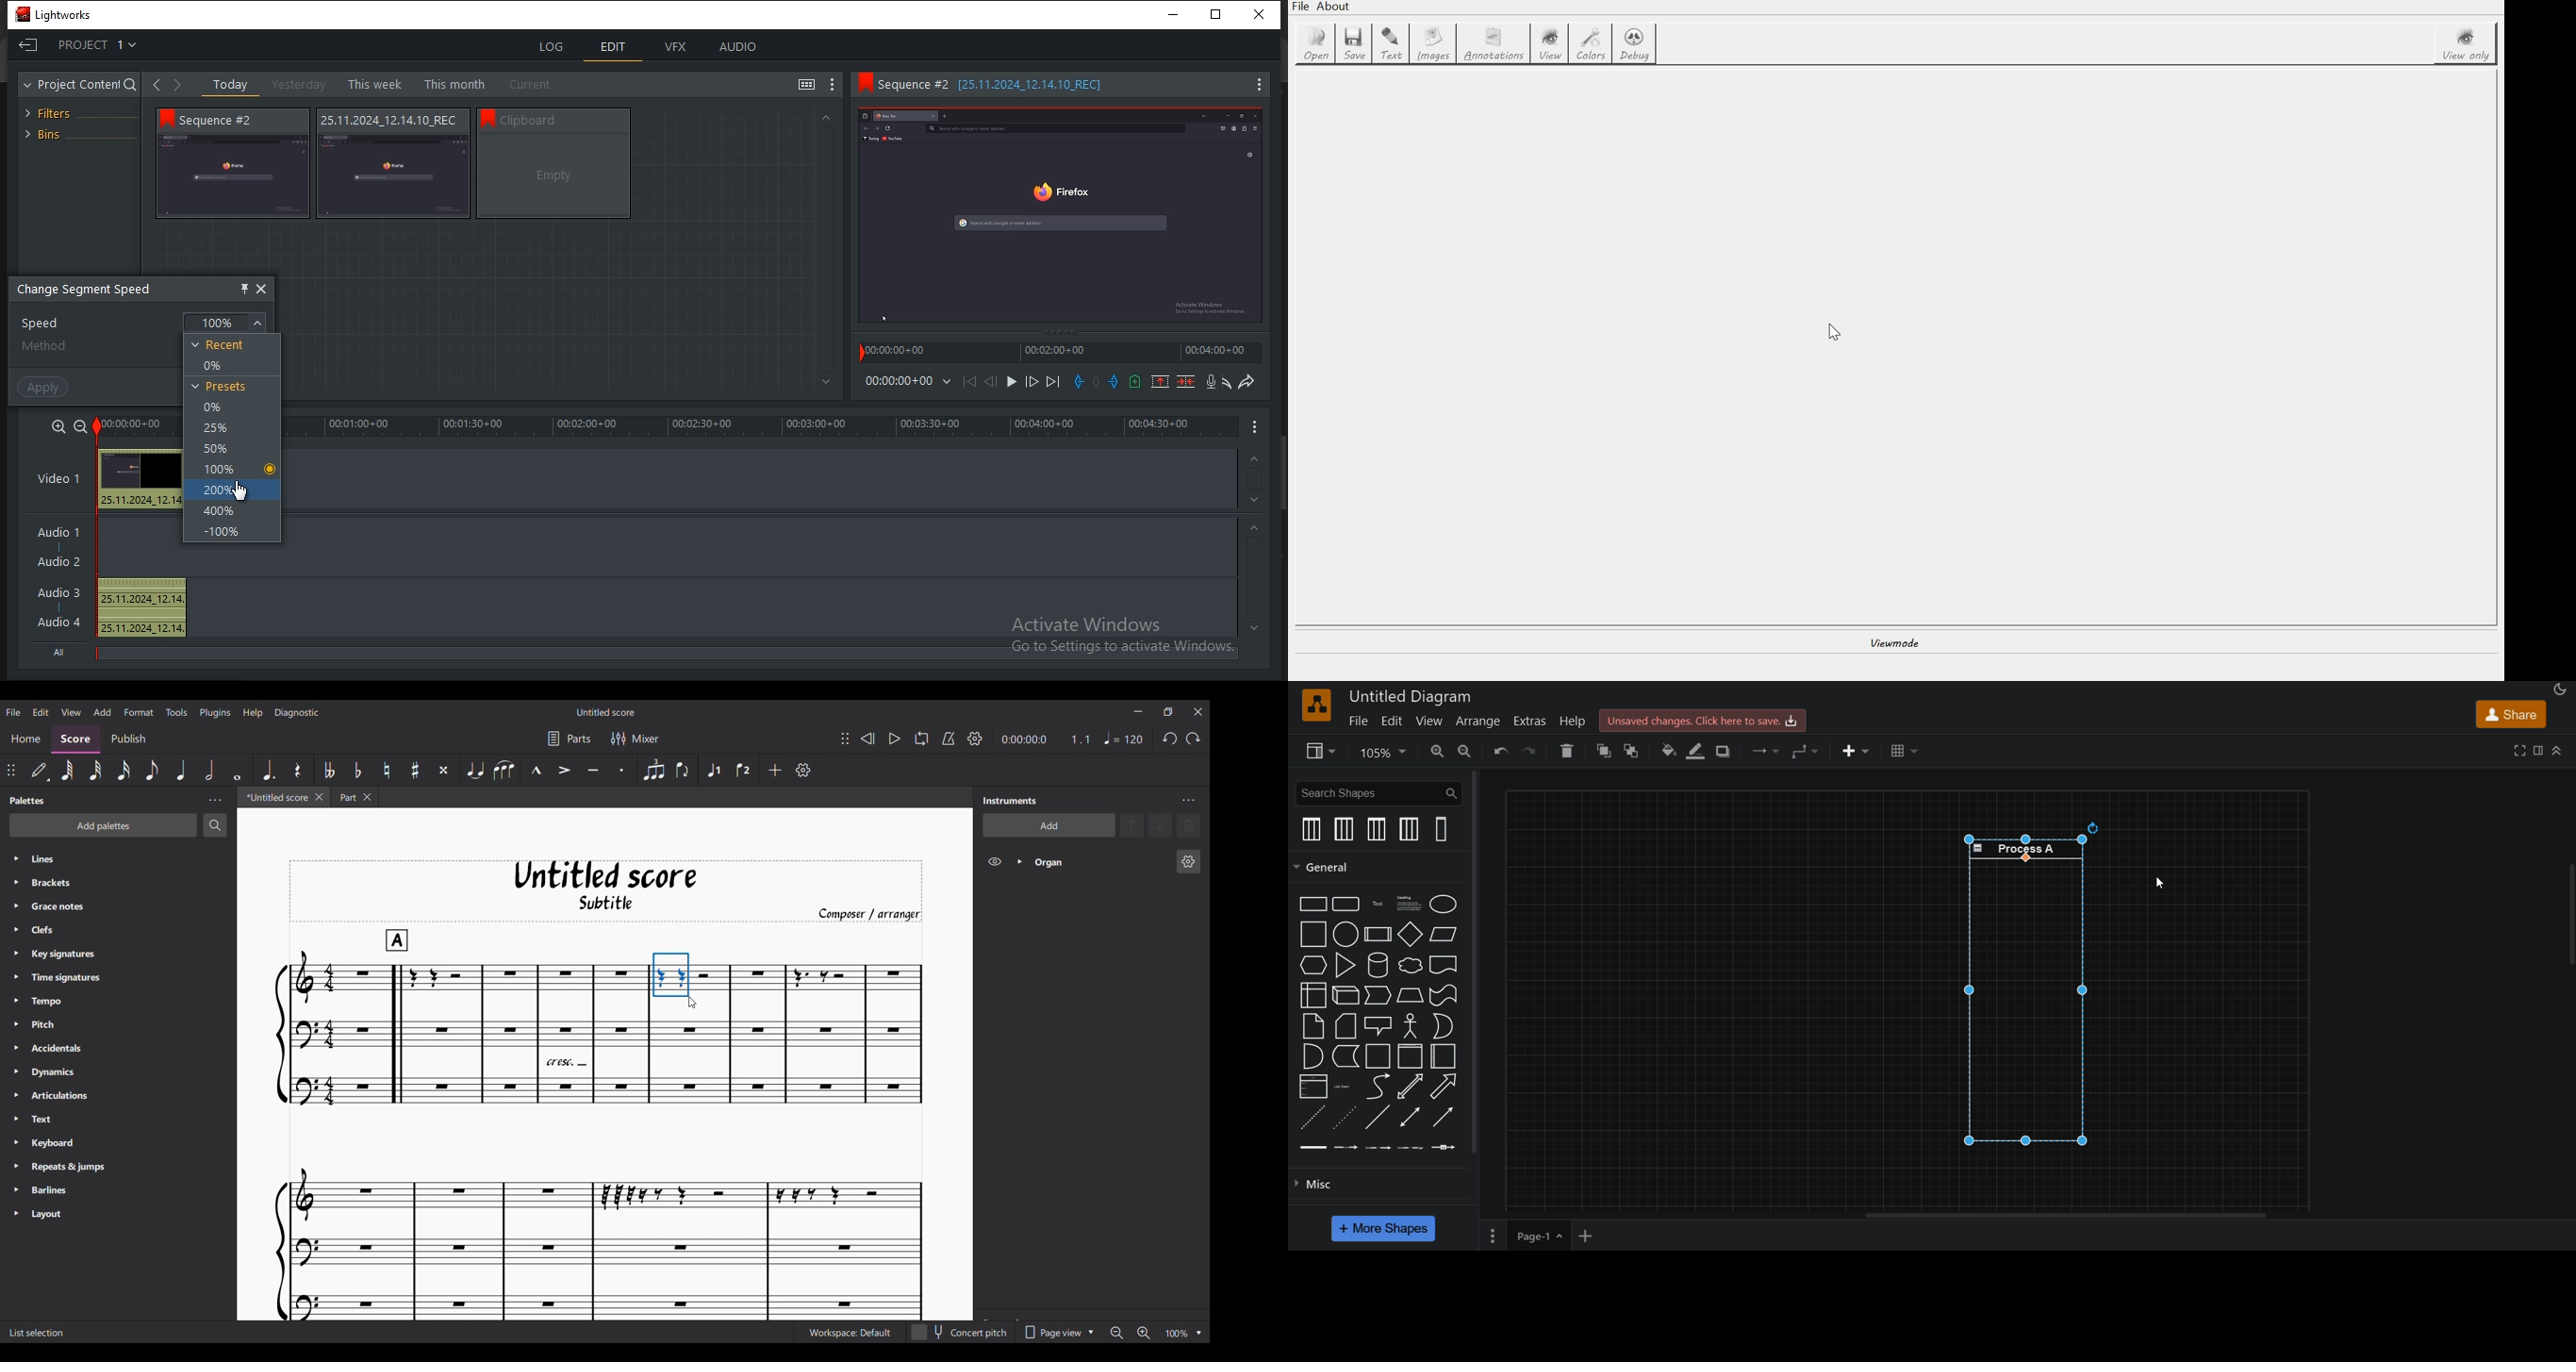 The height and width of the screenshot is (1372, 2576). Describe the element at coordinates (388, 121) in the screenshot. I see `Sequence information` at that location.